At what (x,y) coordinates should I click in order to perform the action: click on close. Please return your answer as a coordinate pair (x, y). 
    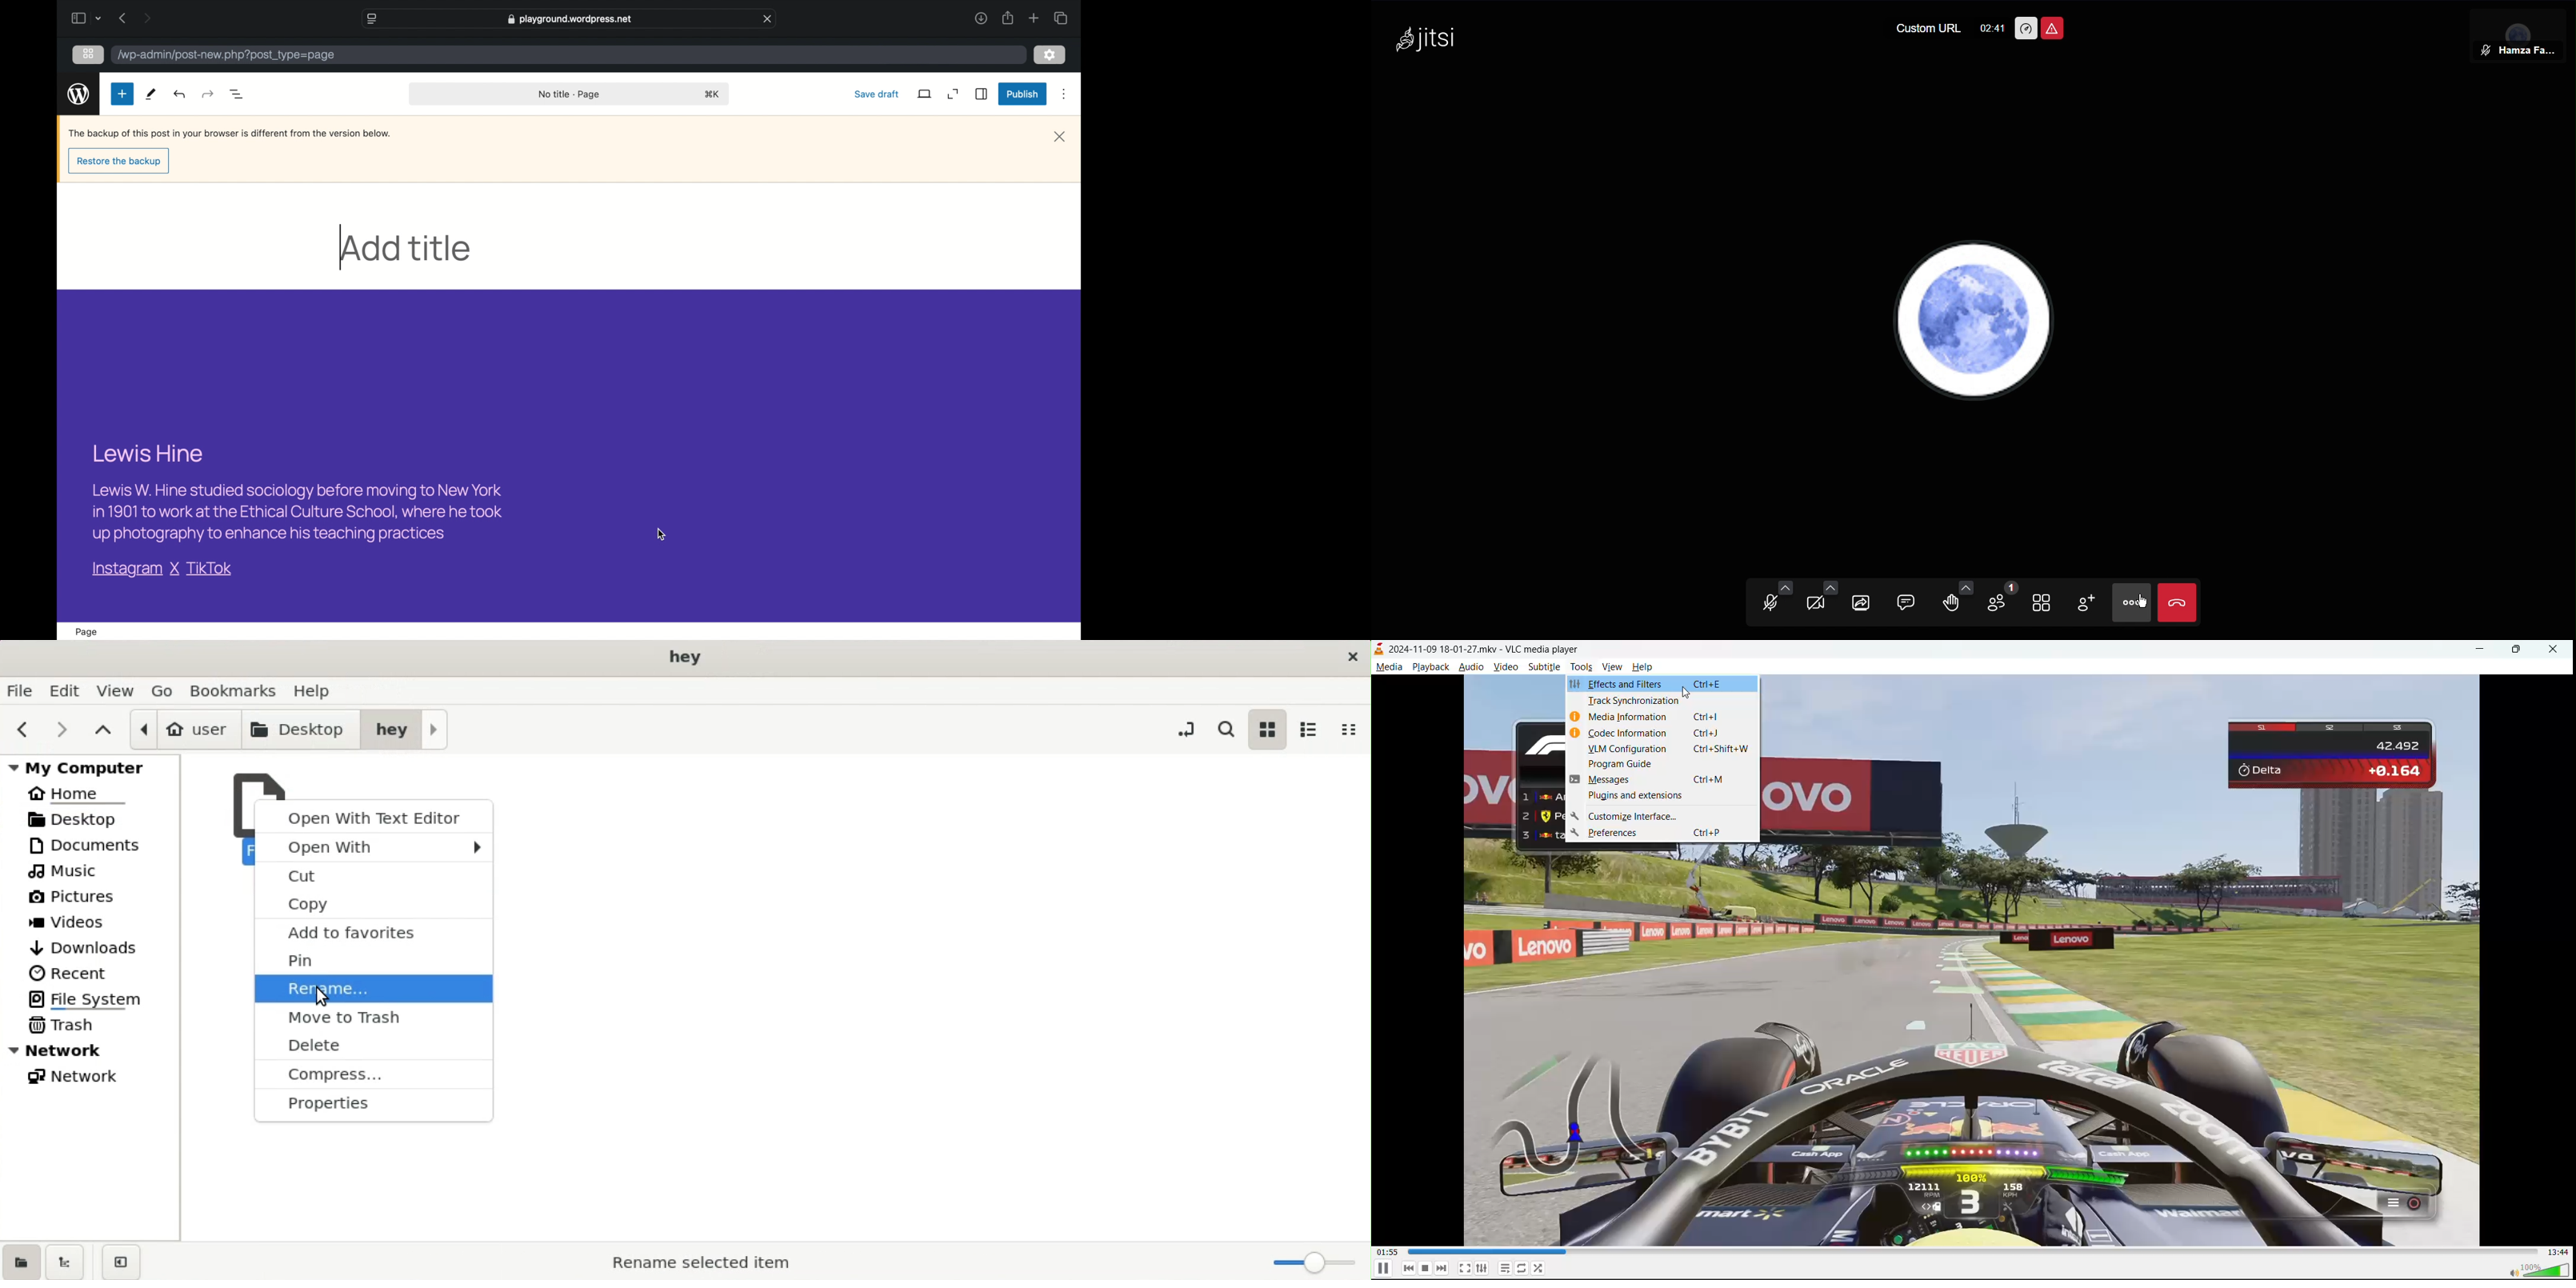
    Looking at the image, I should click on (768, 18).